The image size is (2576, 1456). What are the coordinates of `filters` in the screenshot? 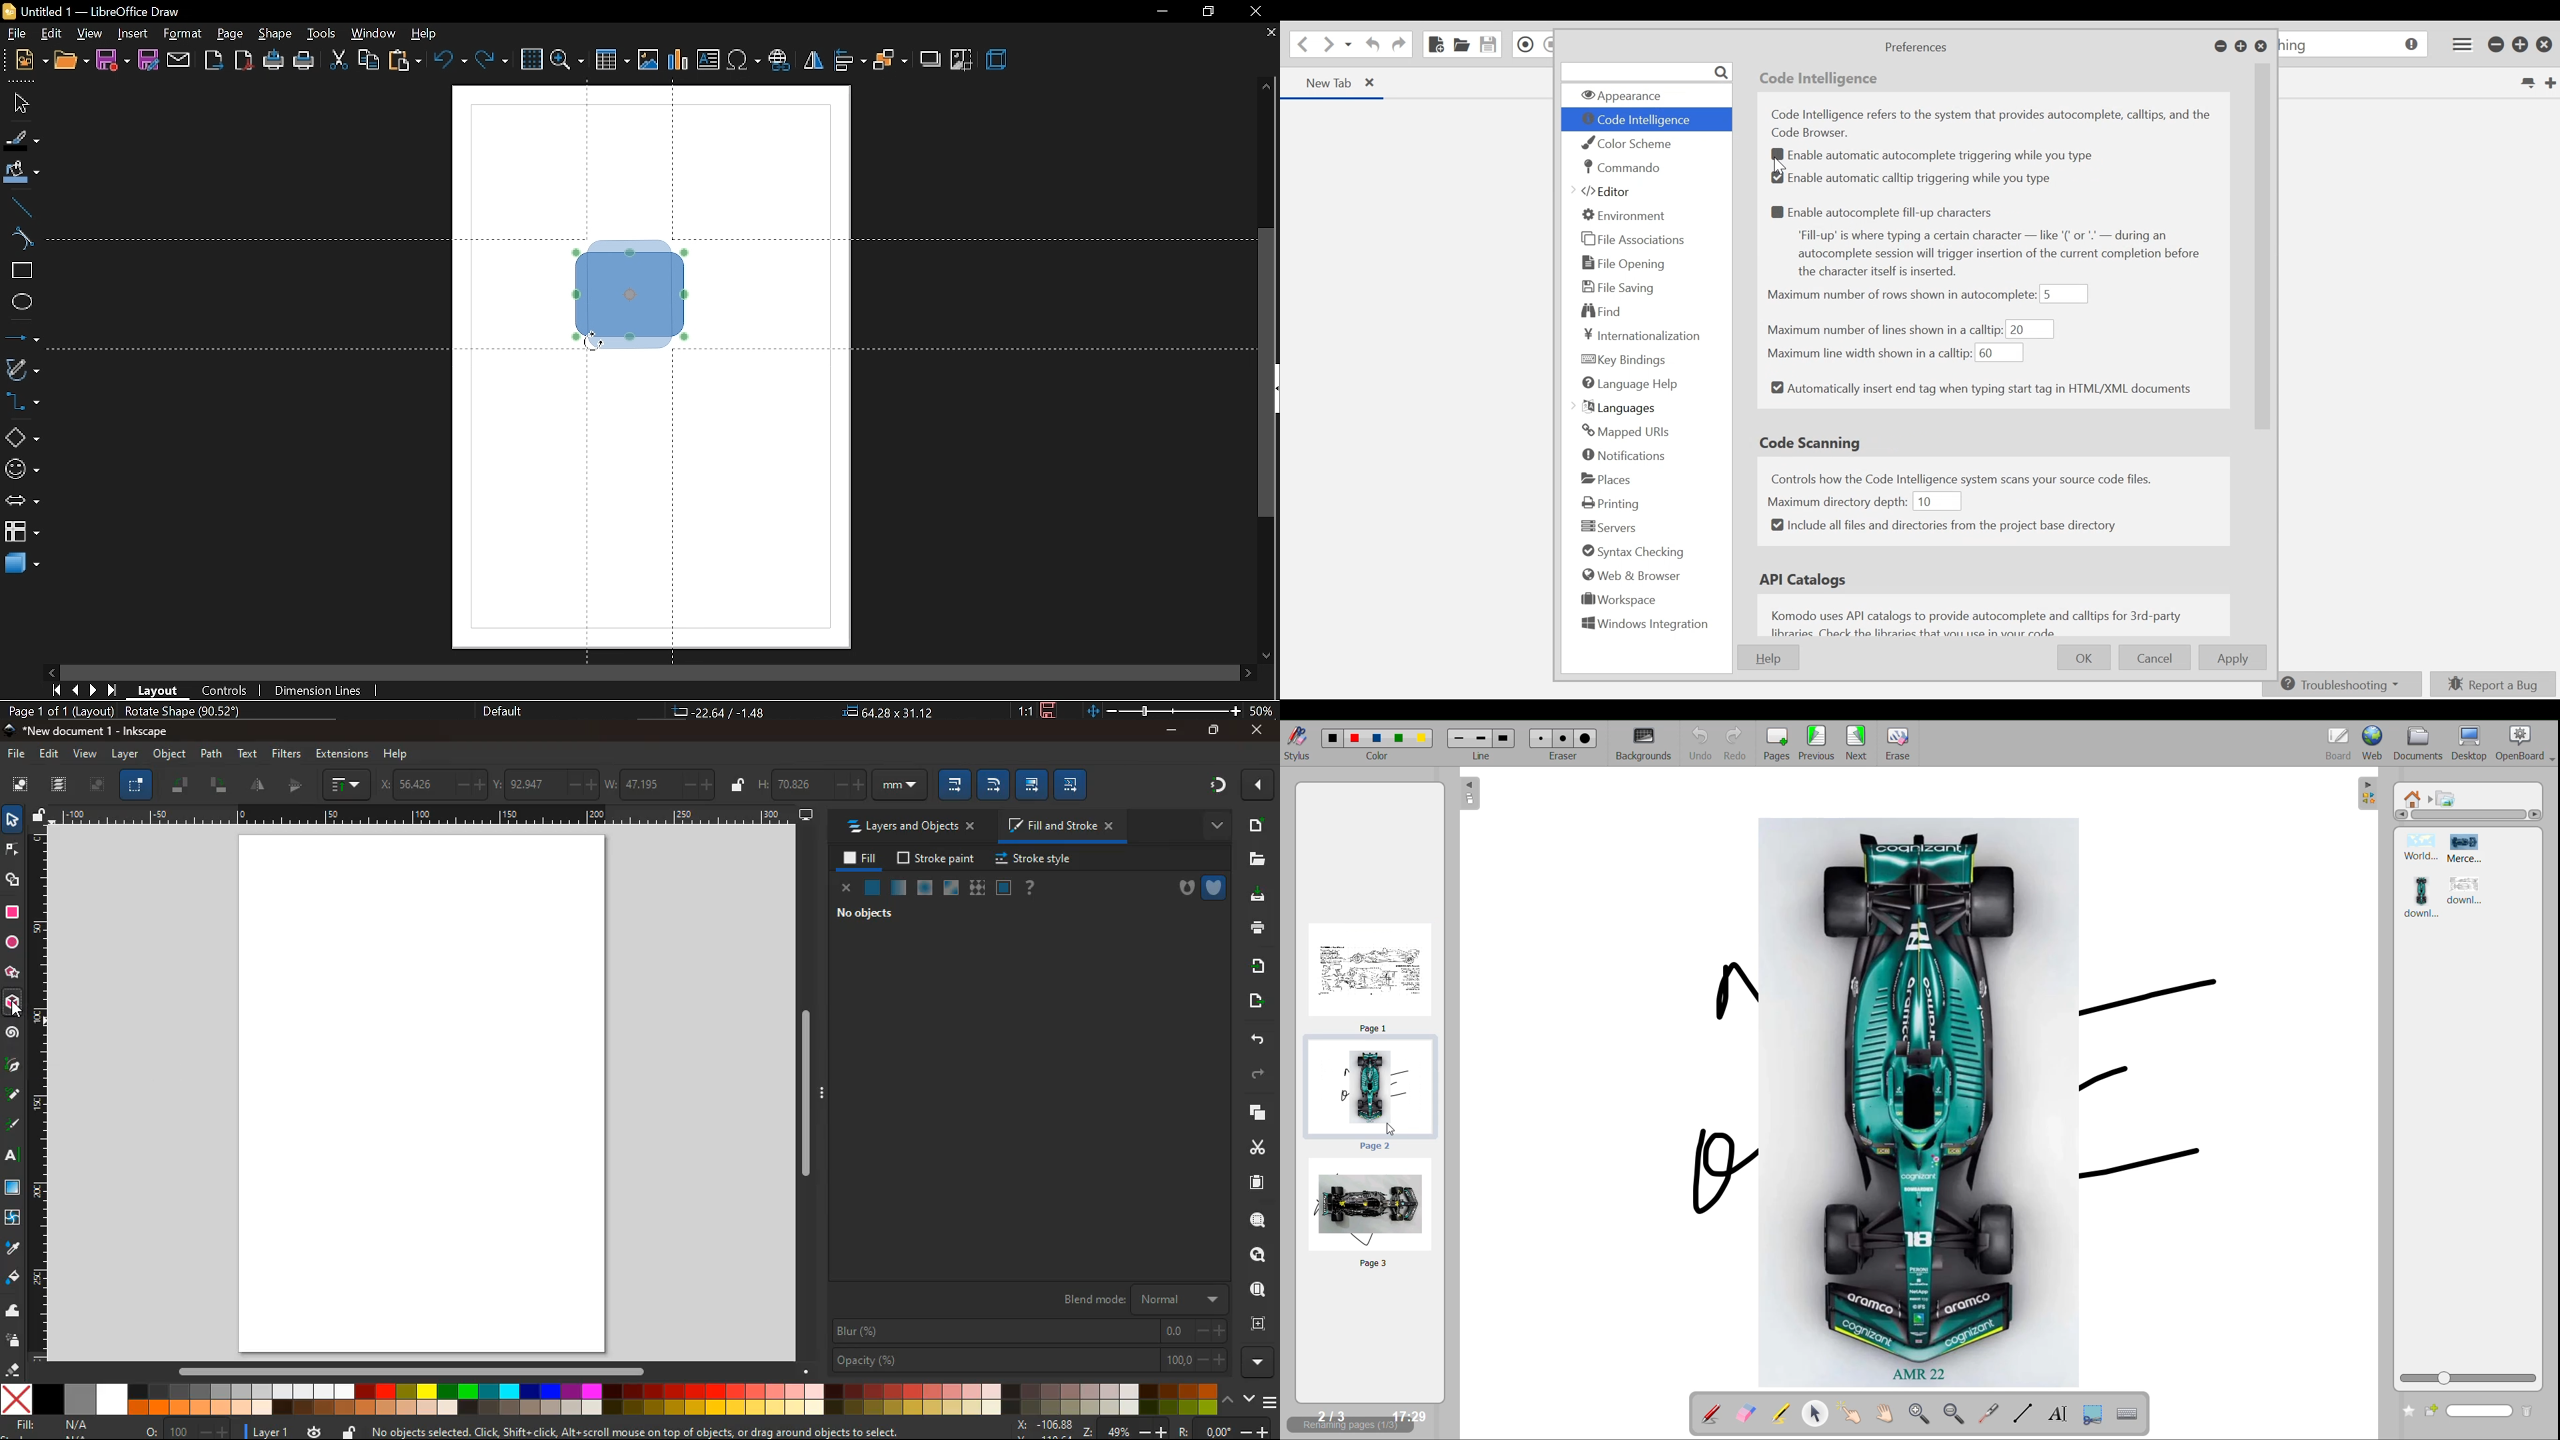 It's located at (284, 754).